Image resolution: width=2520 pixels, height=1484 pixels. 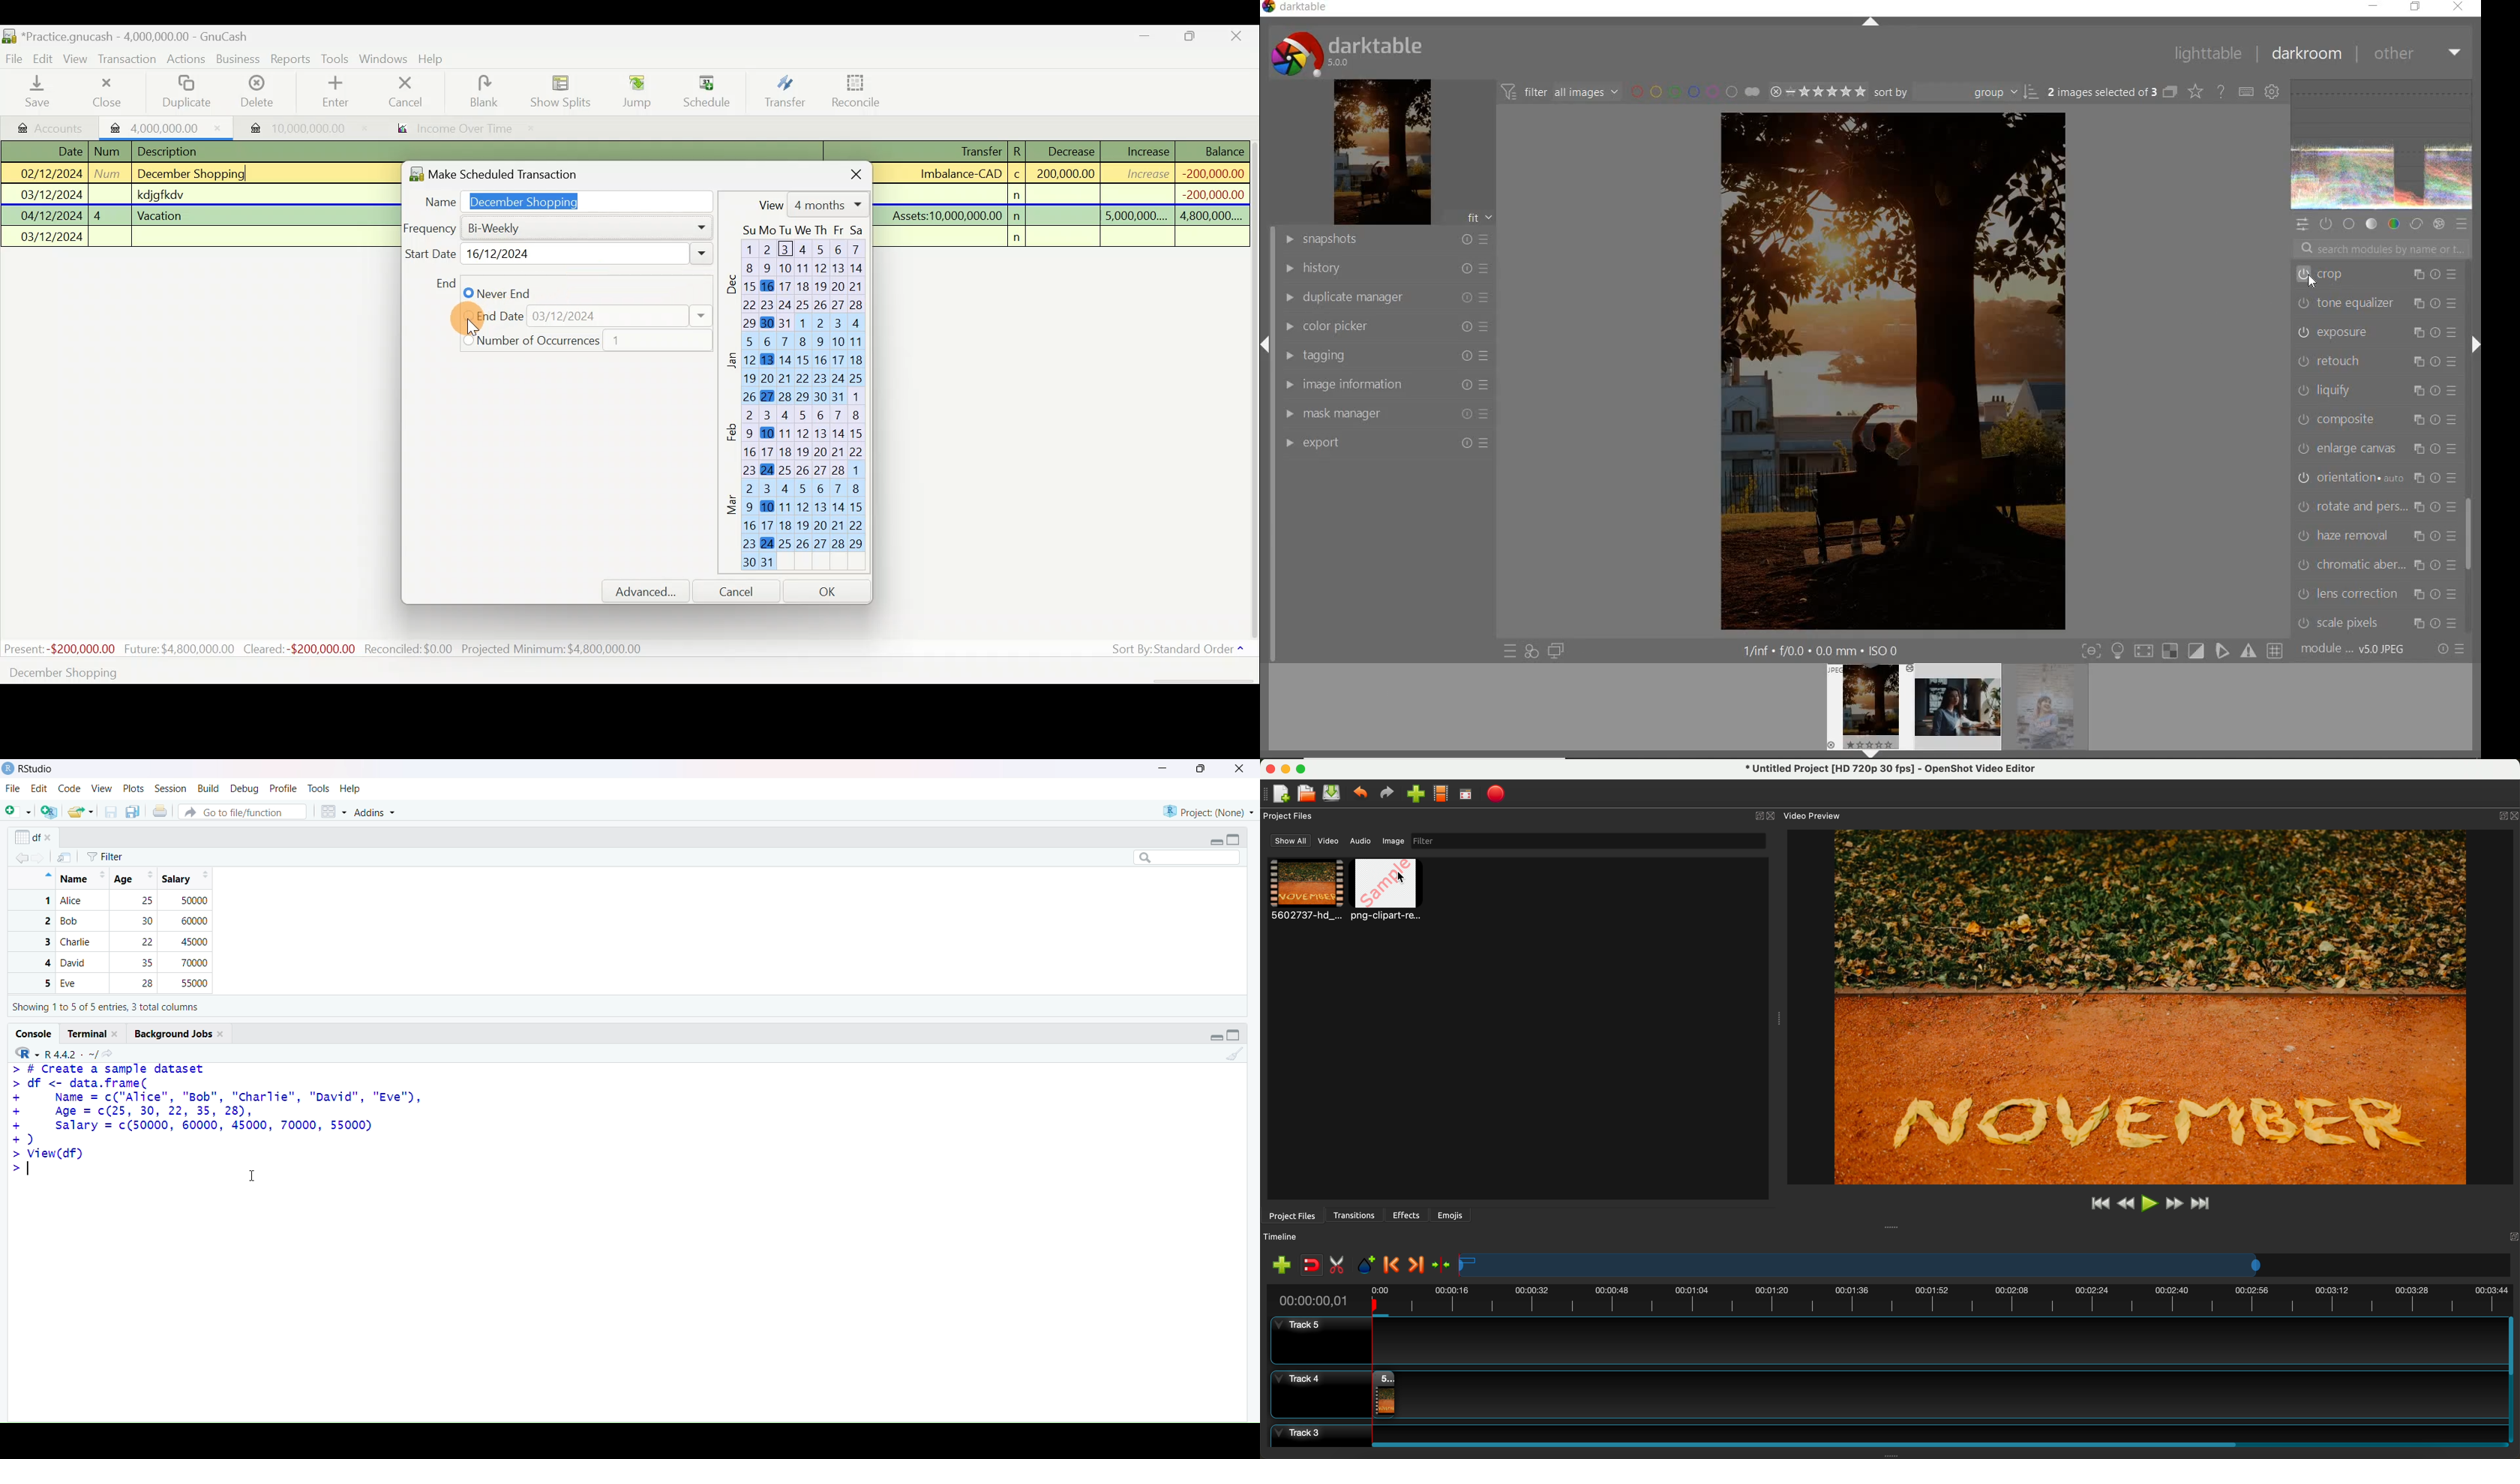 I want to click on Windows, so click(x=385, y=60).